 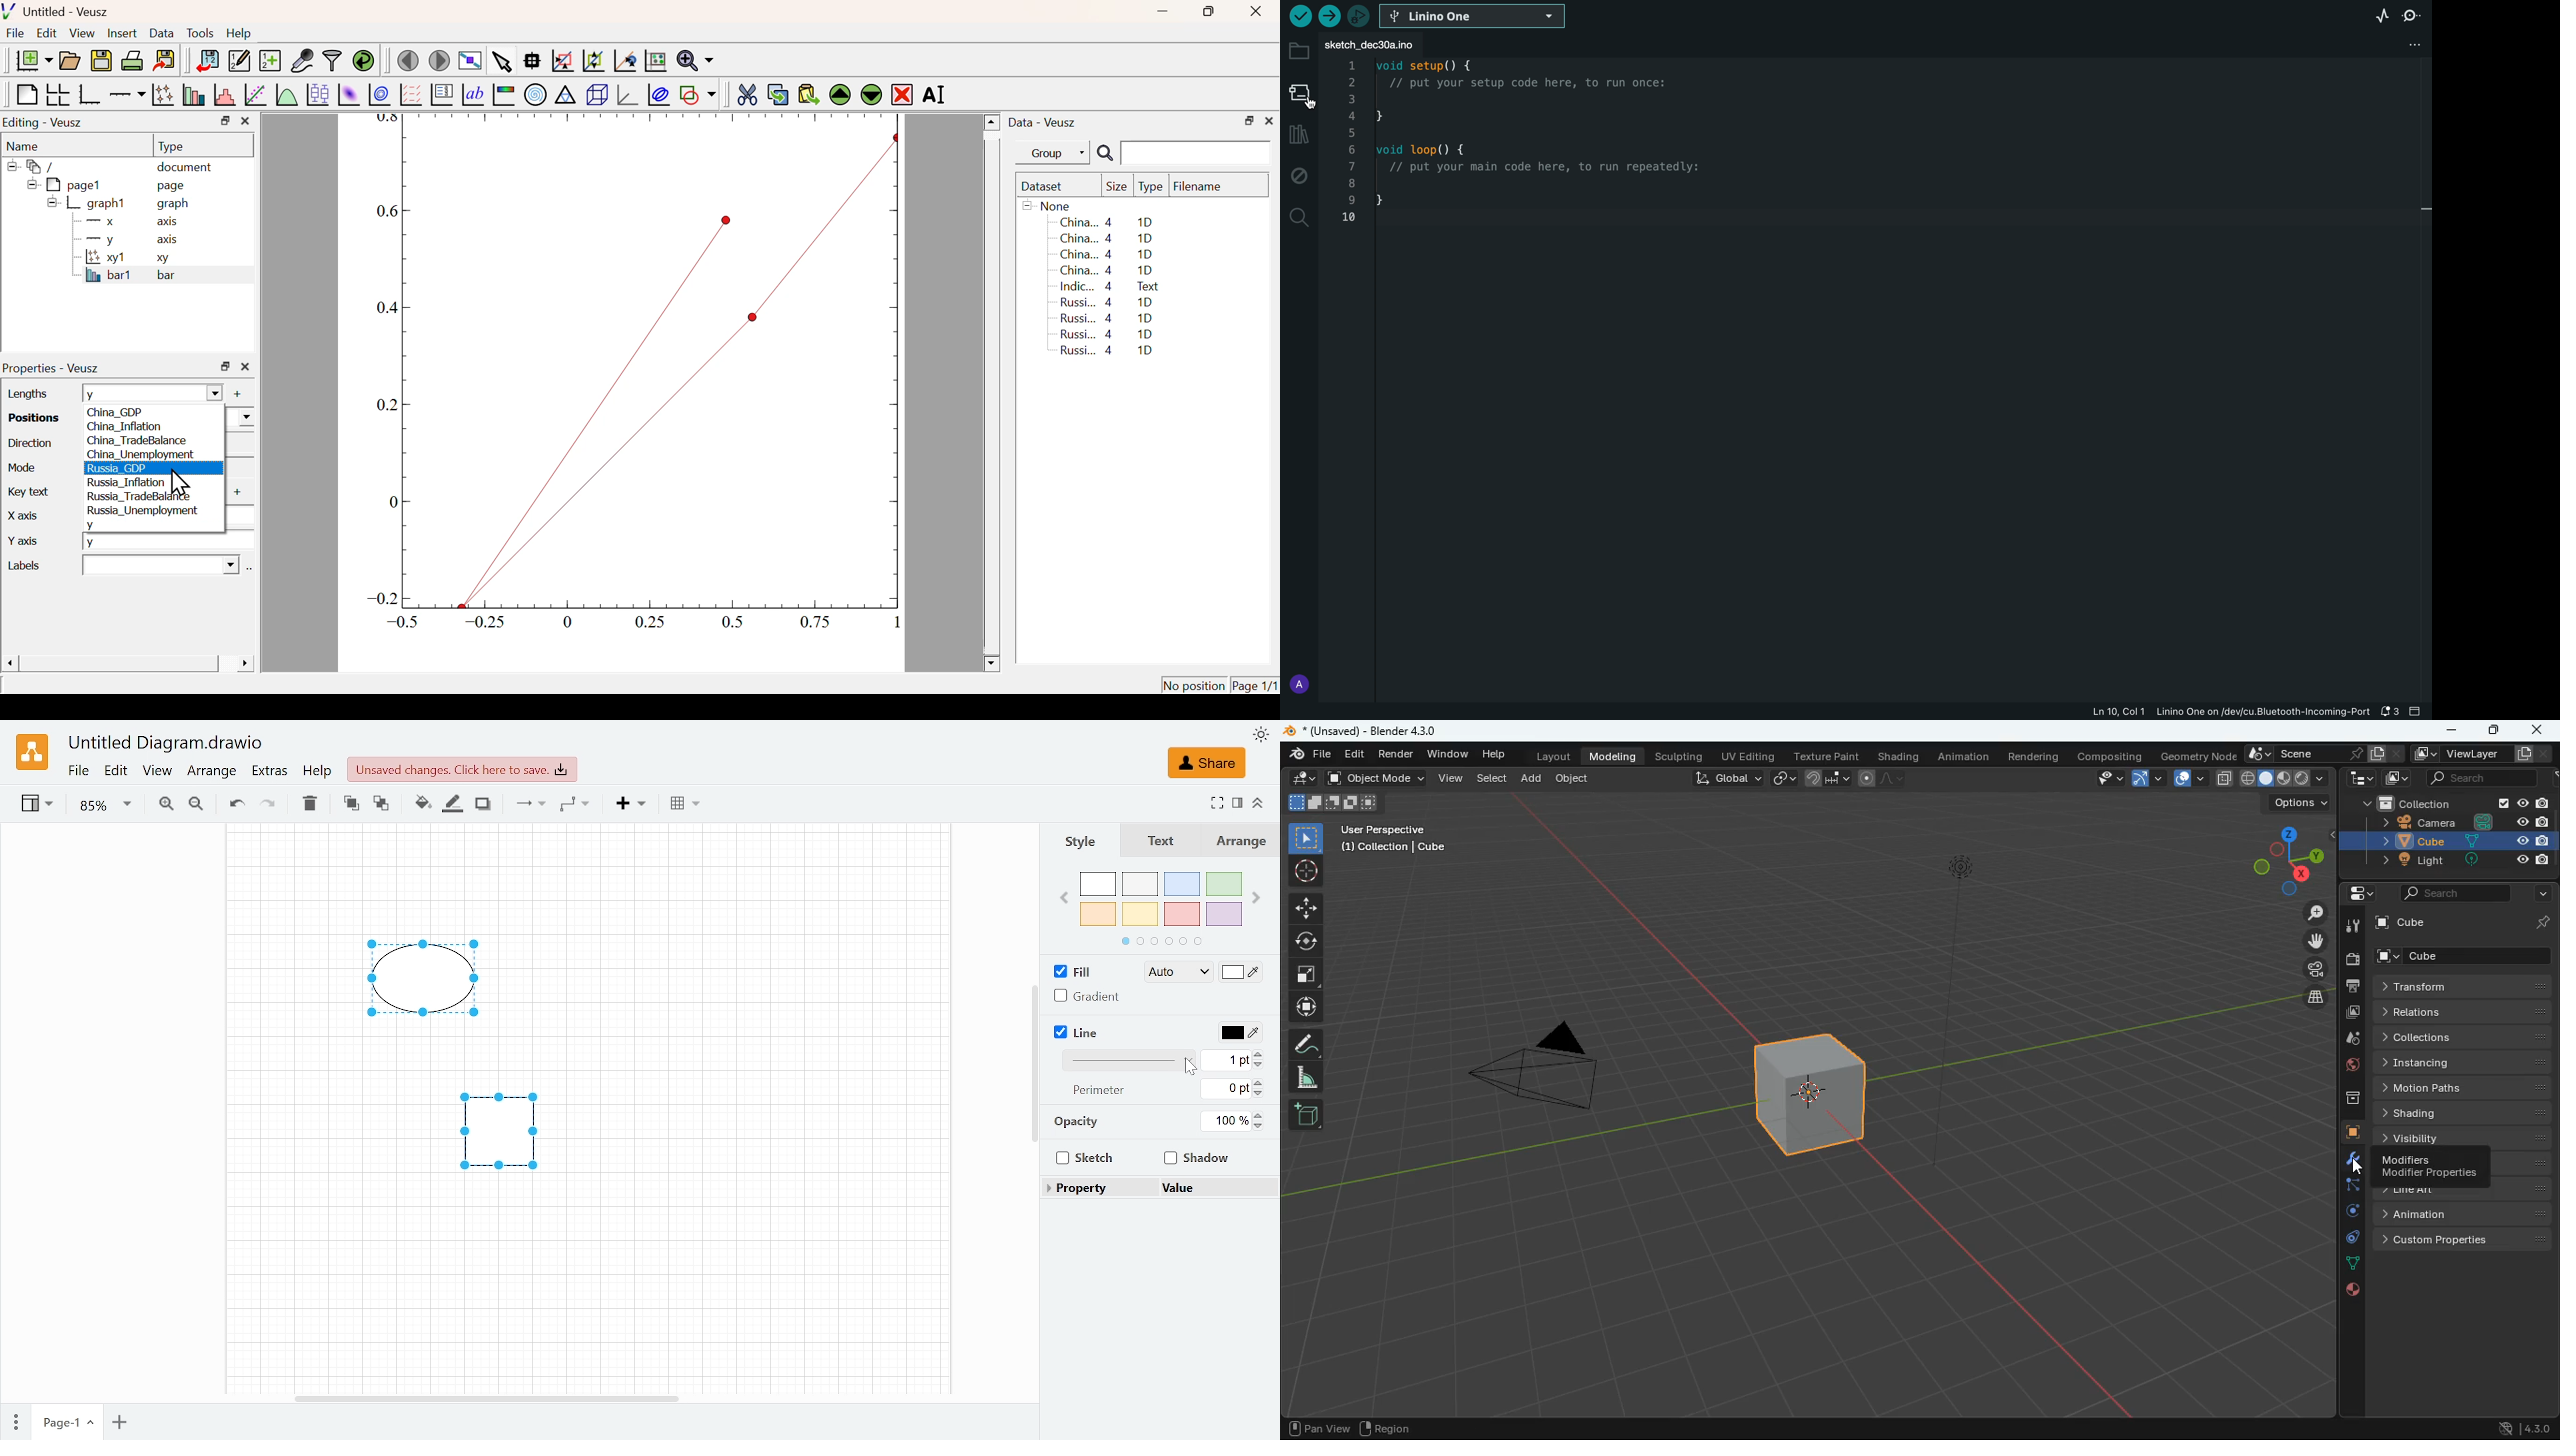 What do you see at coordinates (2355, 779) in the screenshot?
I see `tech` at bounding box center [2355, 779].